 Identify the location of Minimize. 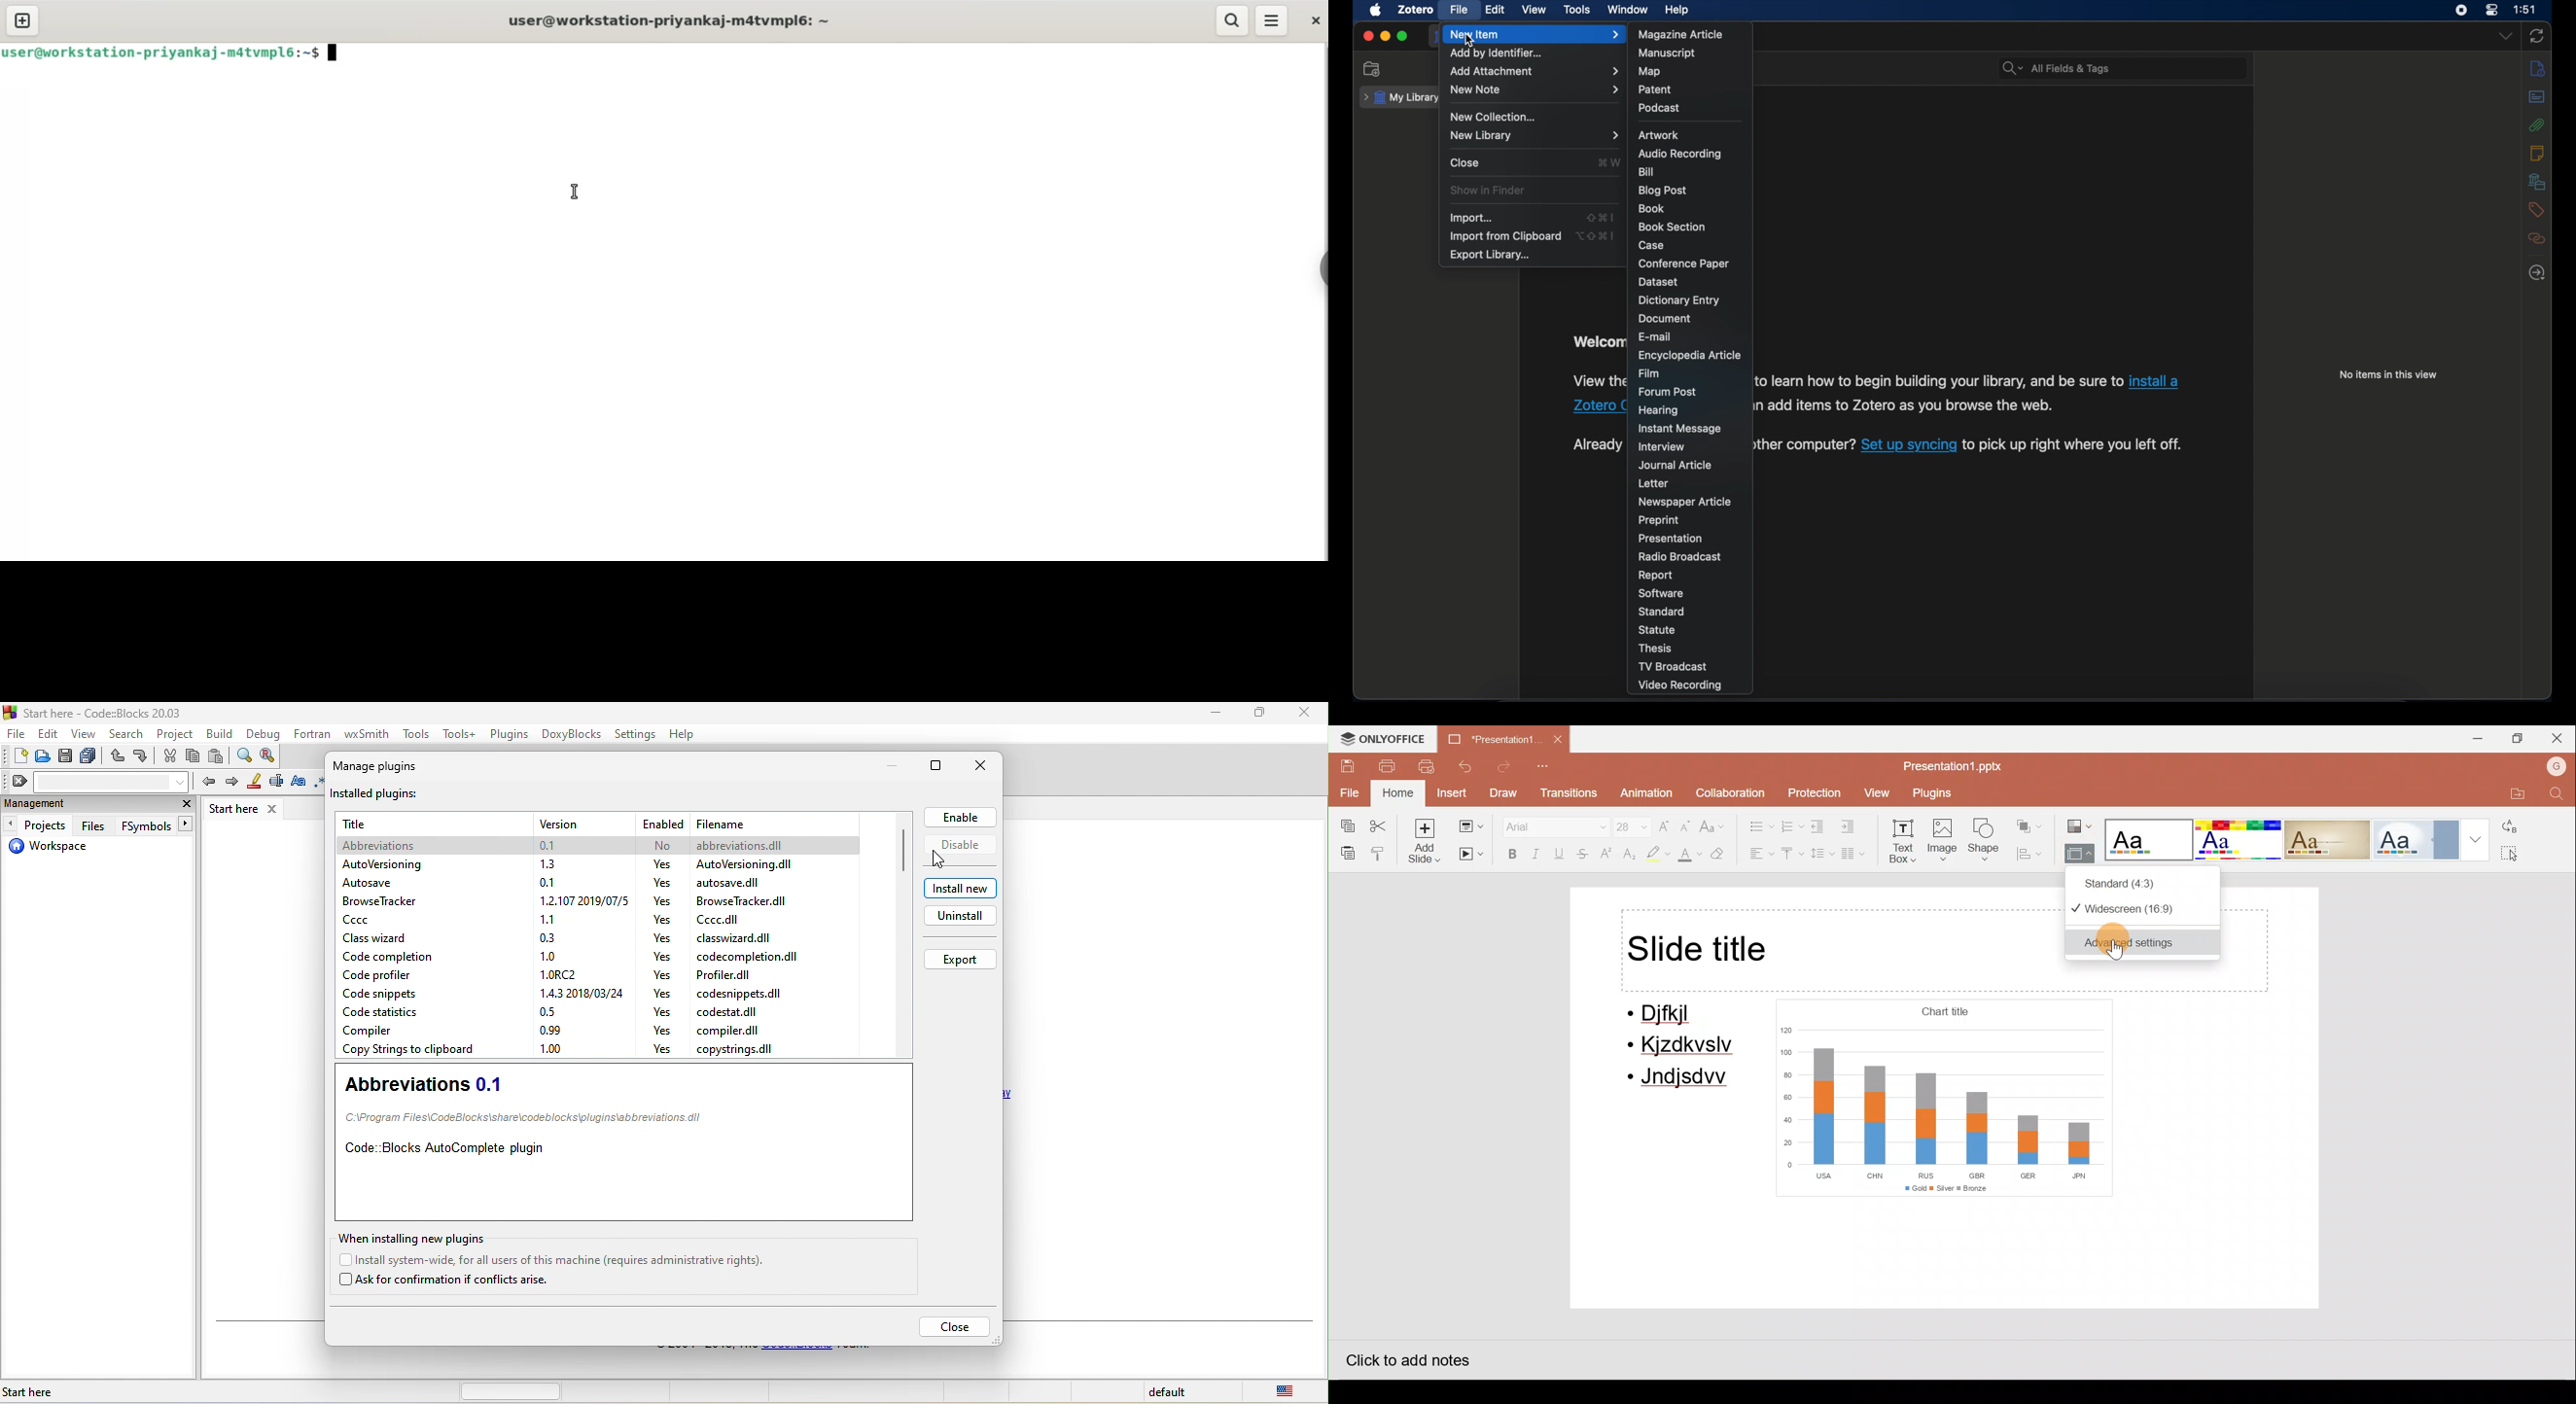
(2475, 736).